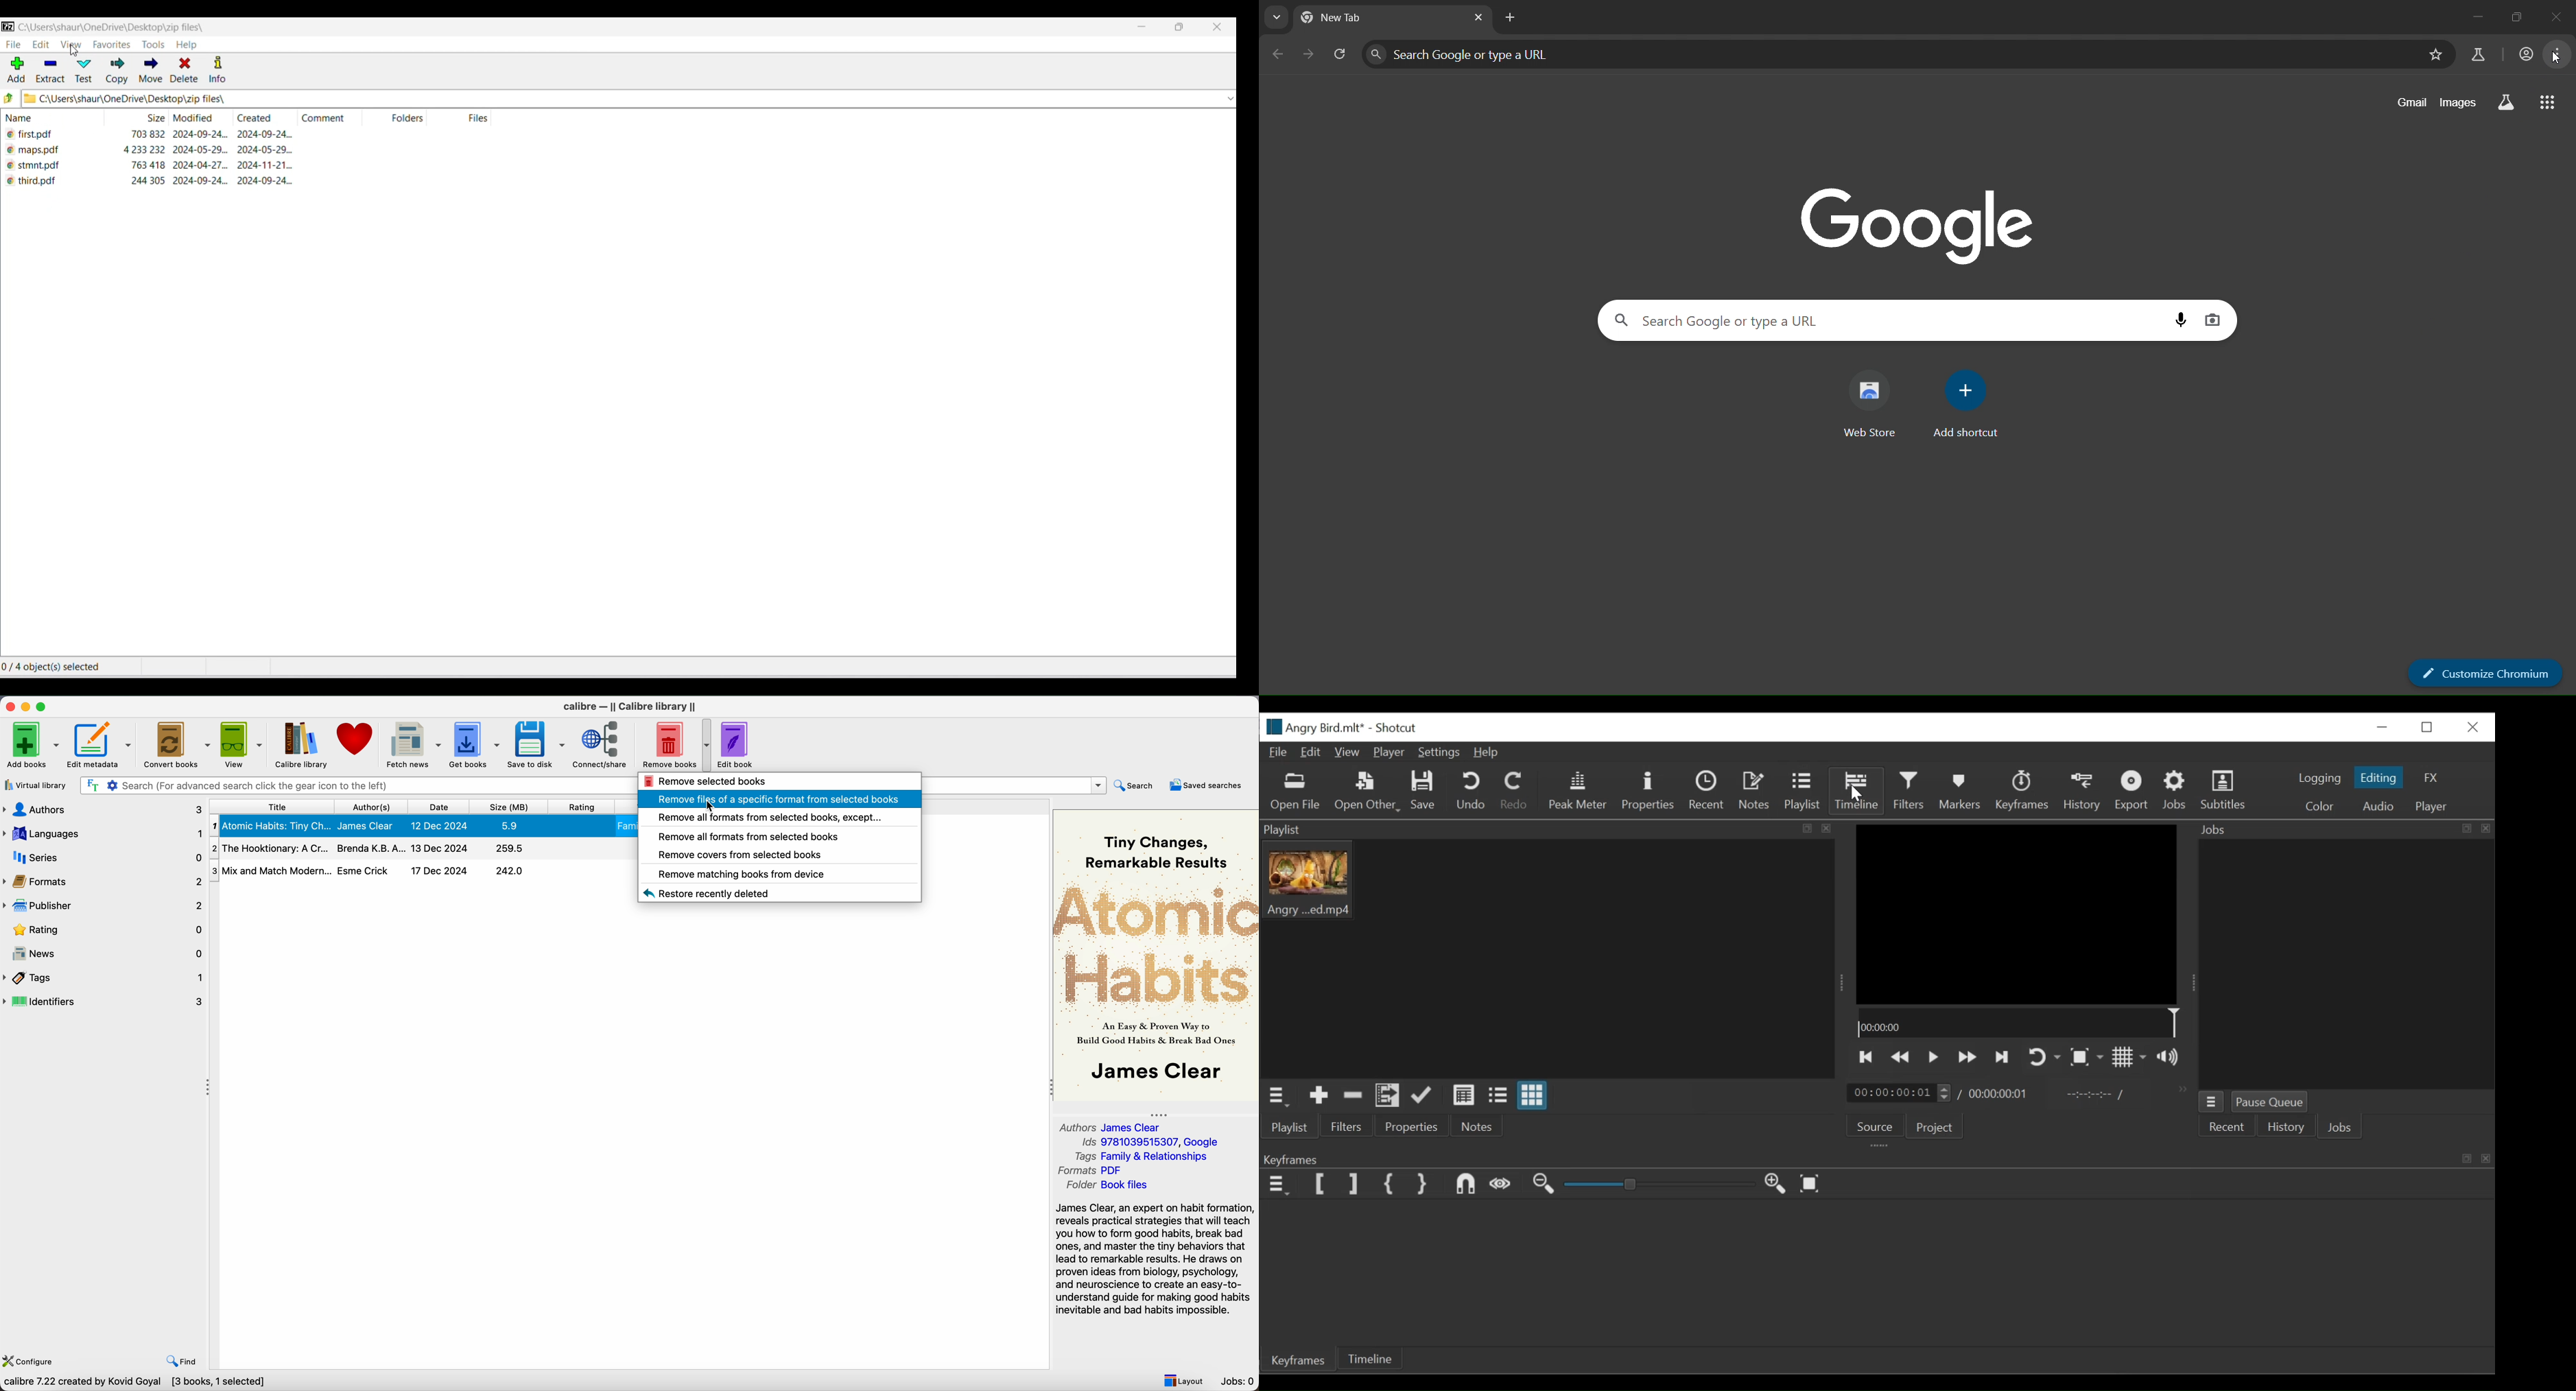 The width and height of the screenshot is (2576, 1400). Describe the element at coordinates (2001, 1095) in the screenshot. I see `Total Duration` at that location.